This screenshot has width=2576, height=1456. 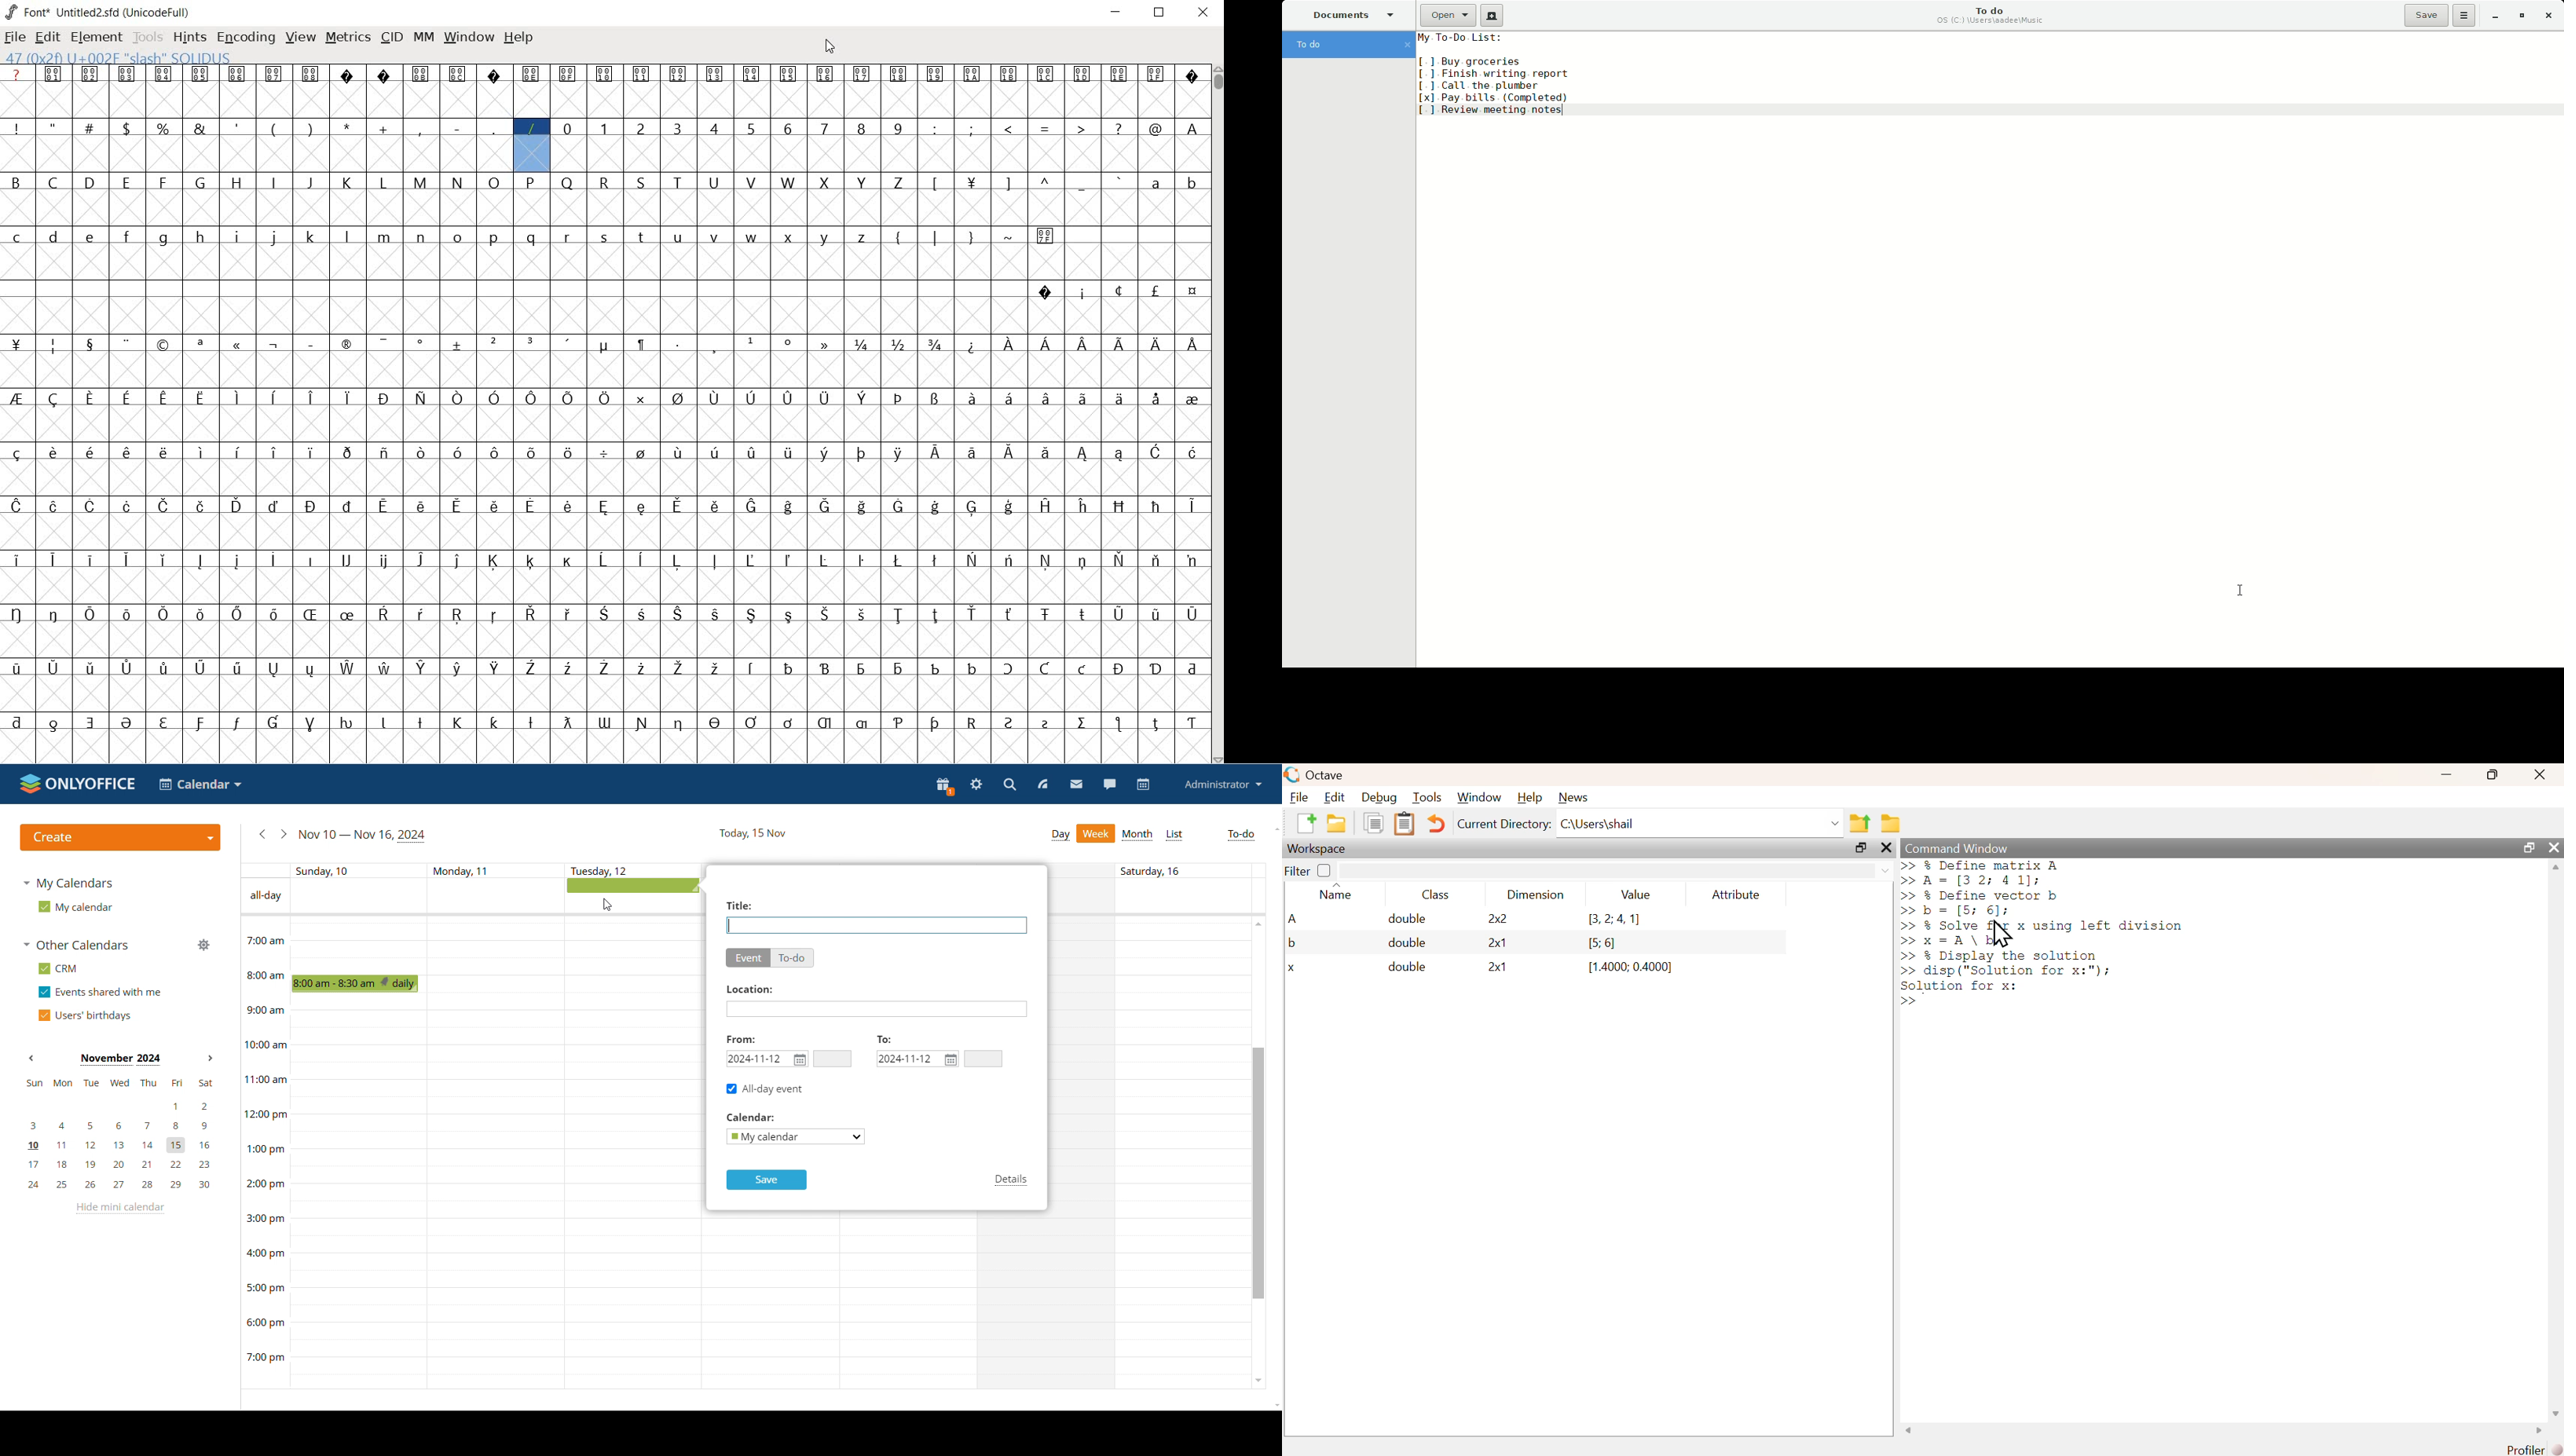 What do you see at coordinates (641, 508) in the screenshot?
I see `glyph` at bounding box center [641, 508].